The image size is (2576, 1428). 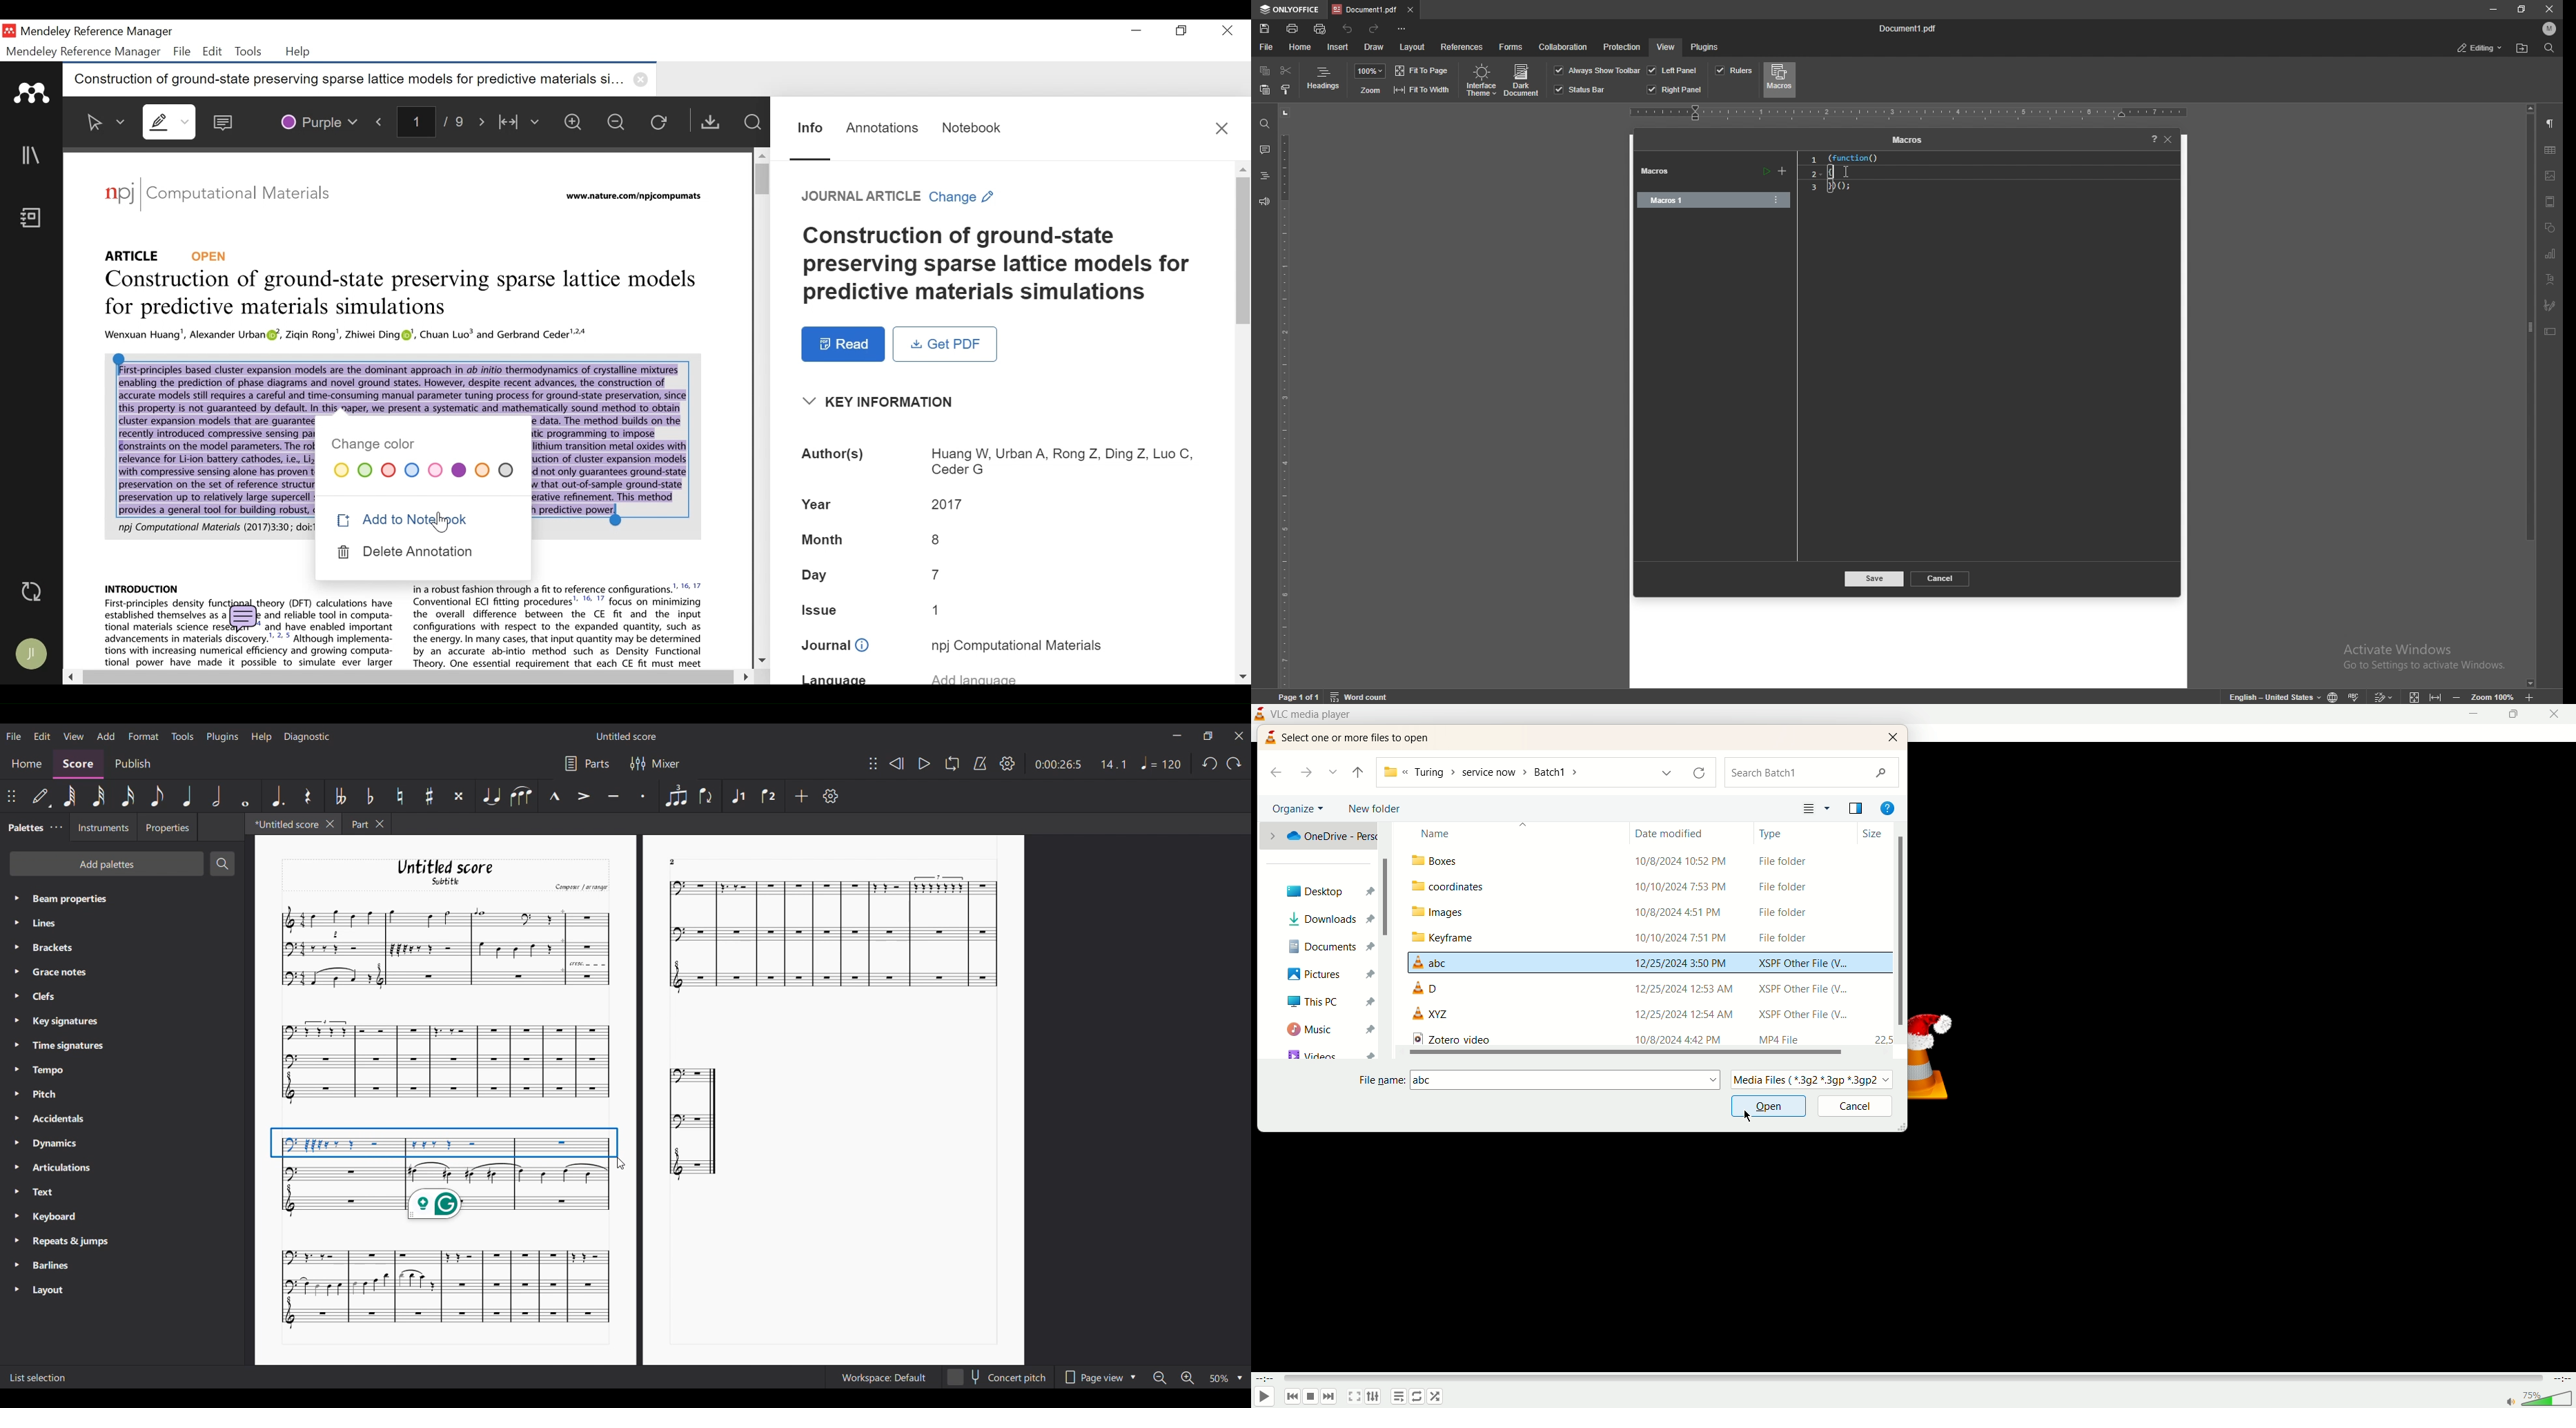 What do you see at coordinates (1644, 938) in the screenshot?
I see `folder` at bounding box center [1644, 938].